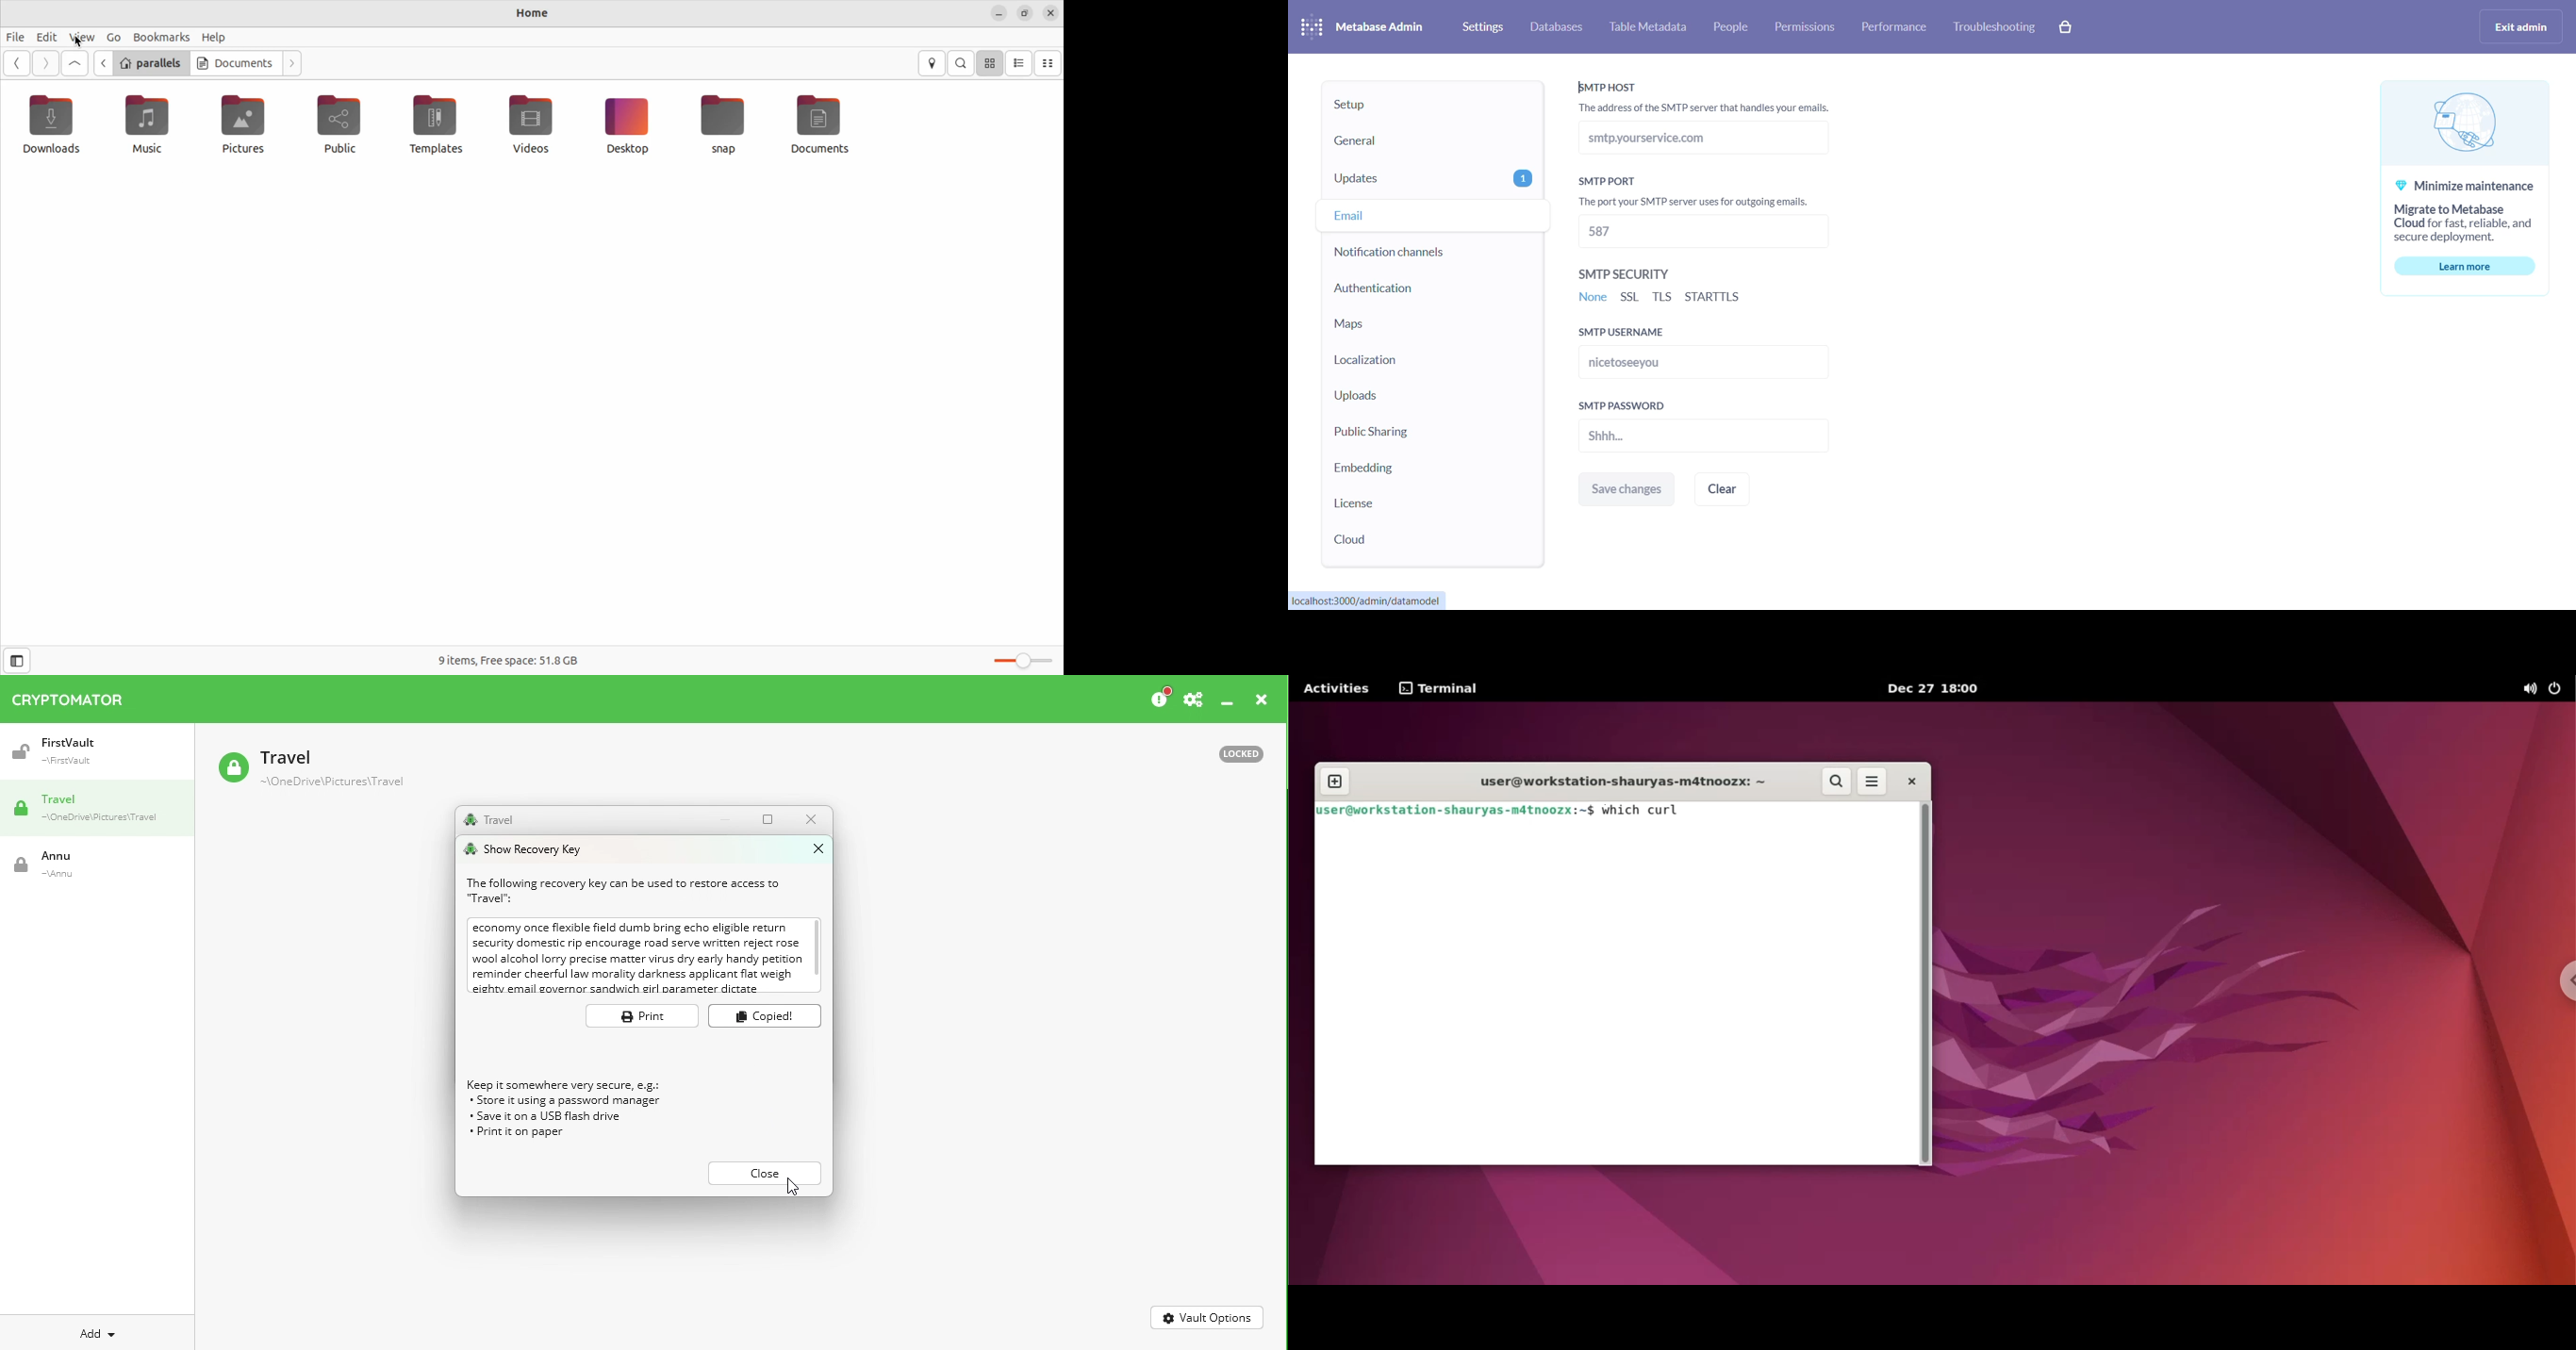  Describe the element at coordinates (88, 751) in the screenshot. I see `Vault` at that location.